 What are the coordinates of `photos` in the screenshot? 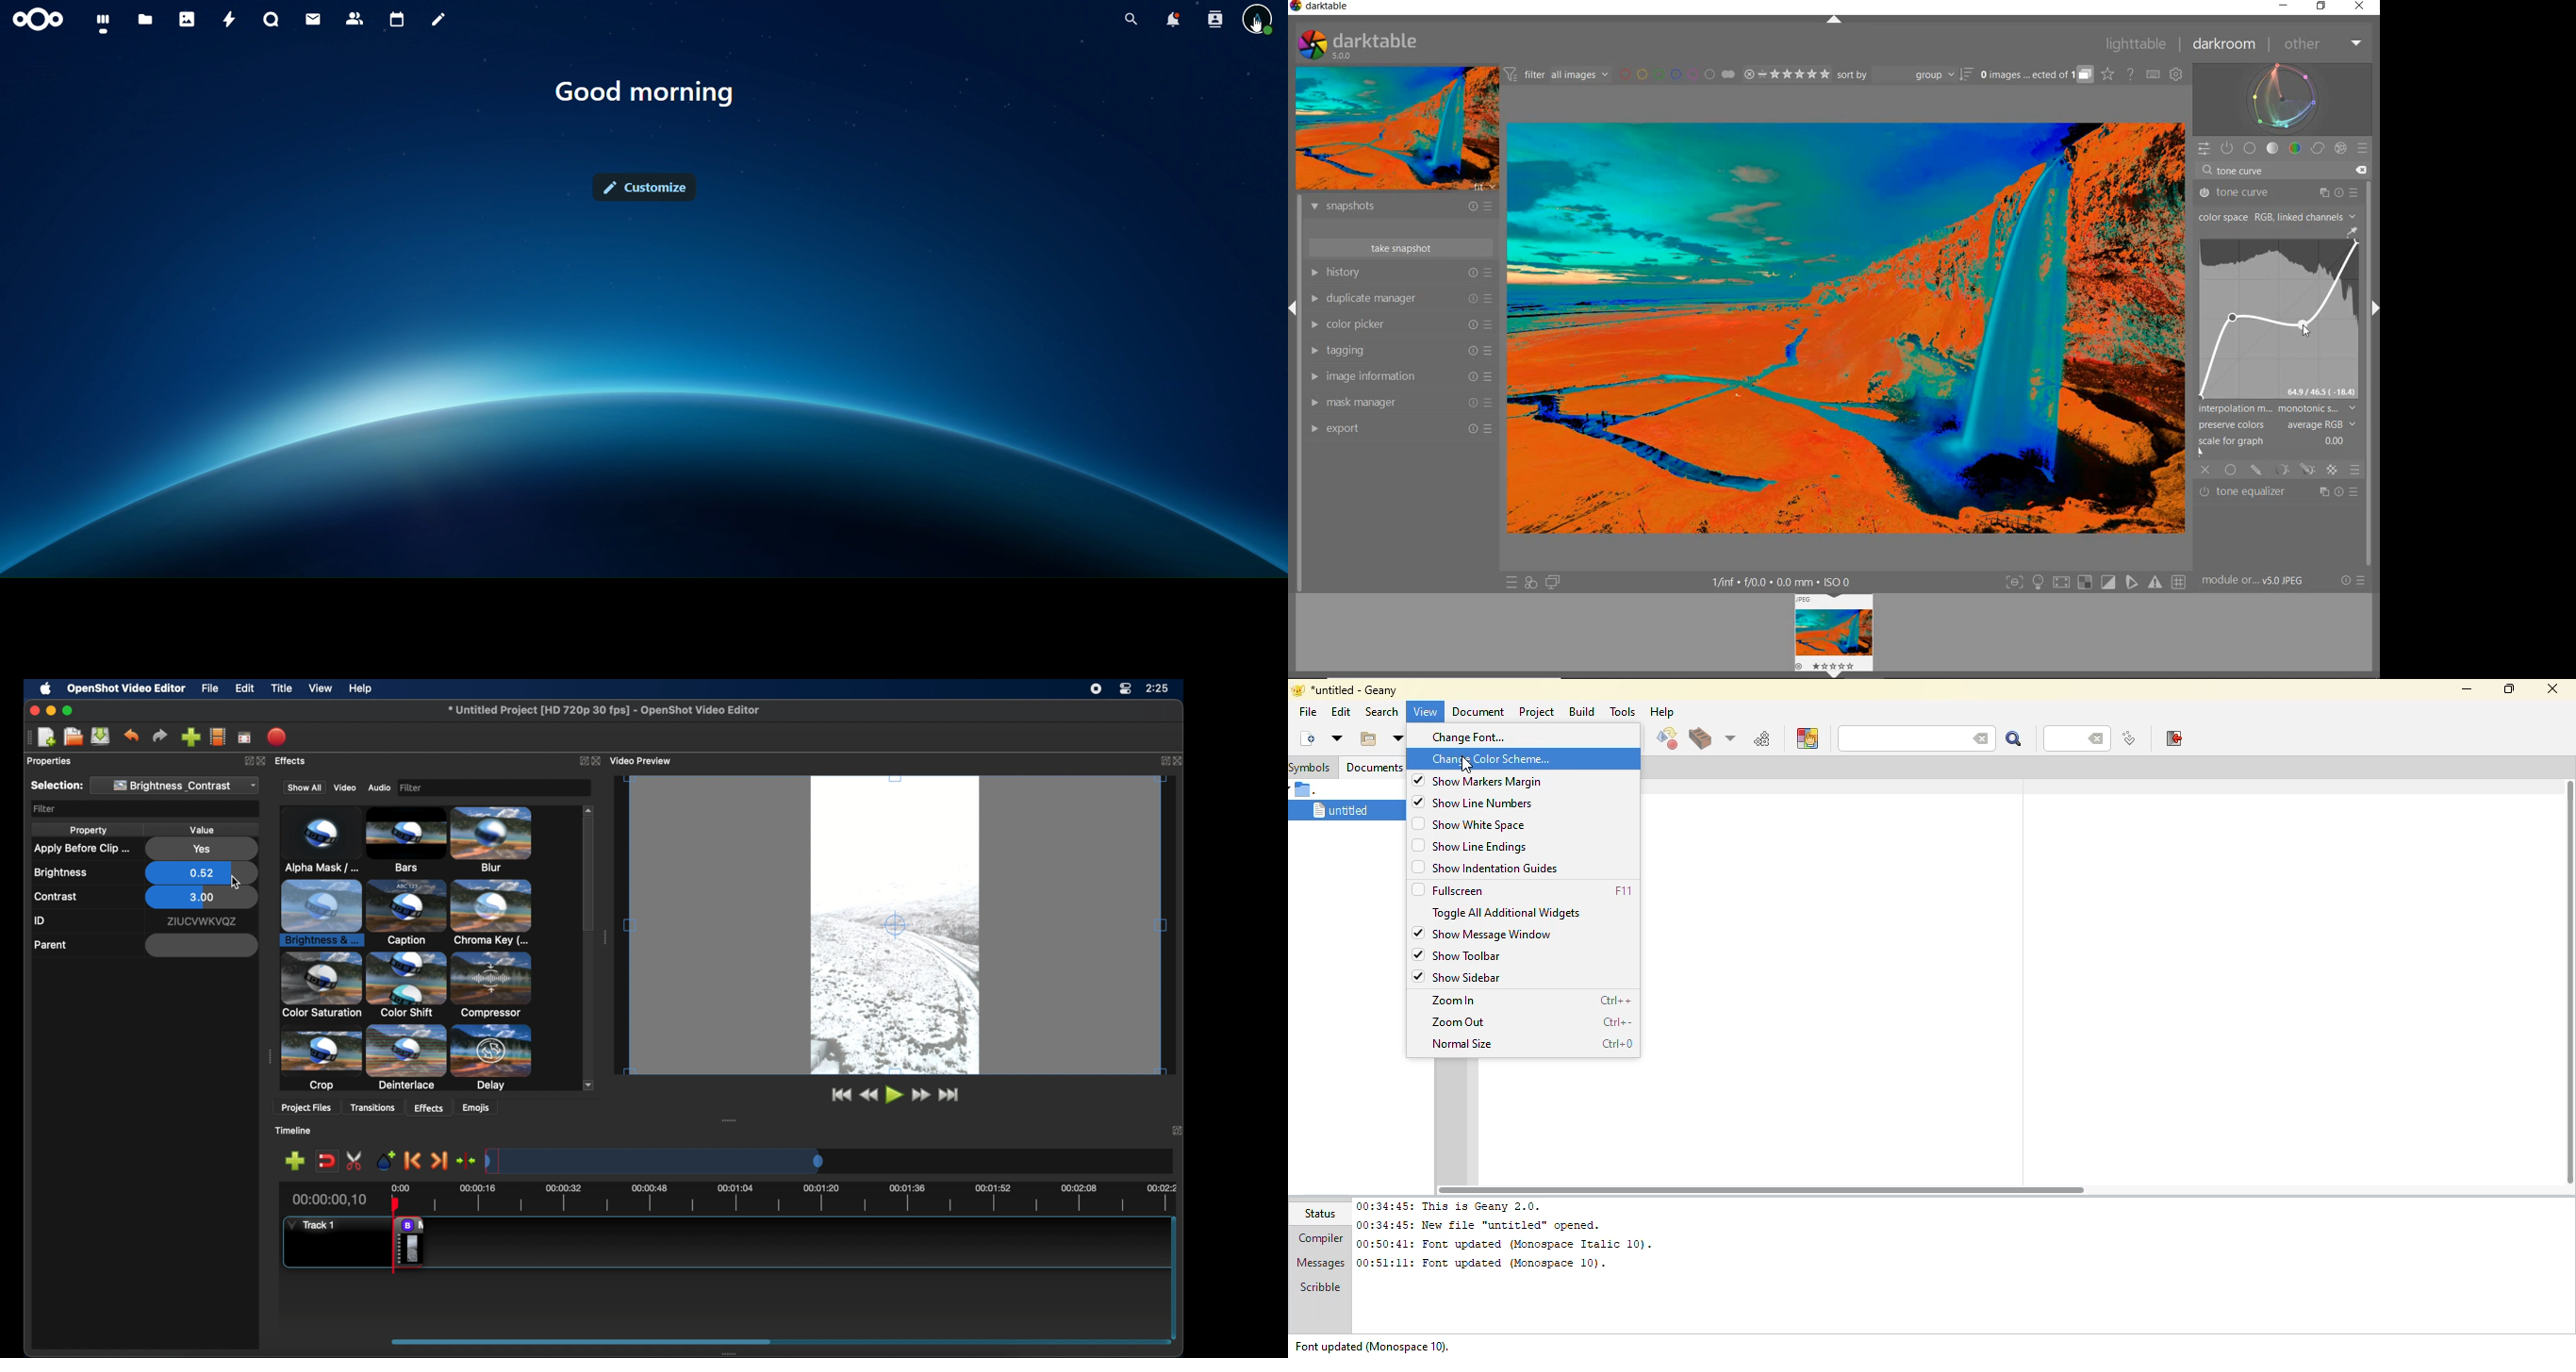 It's located at (189, 20).